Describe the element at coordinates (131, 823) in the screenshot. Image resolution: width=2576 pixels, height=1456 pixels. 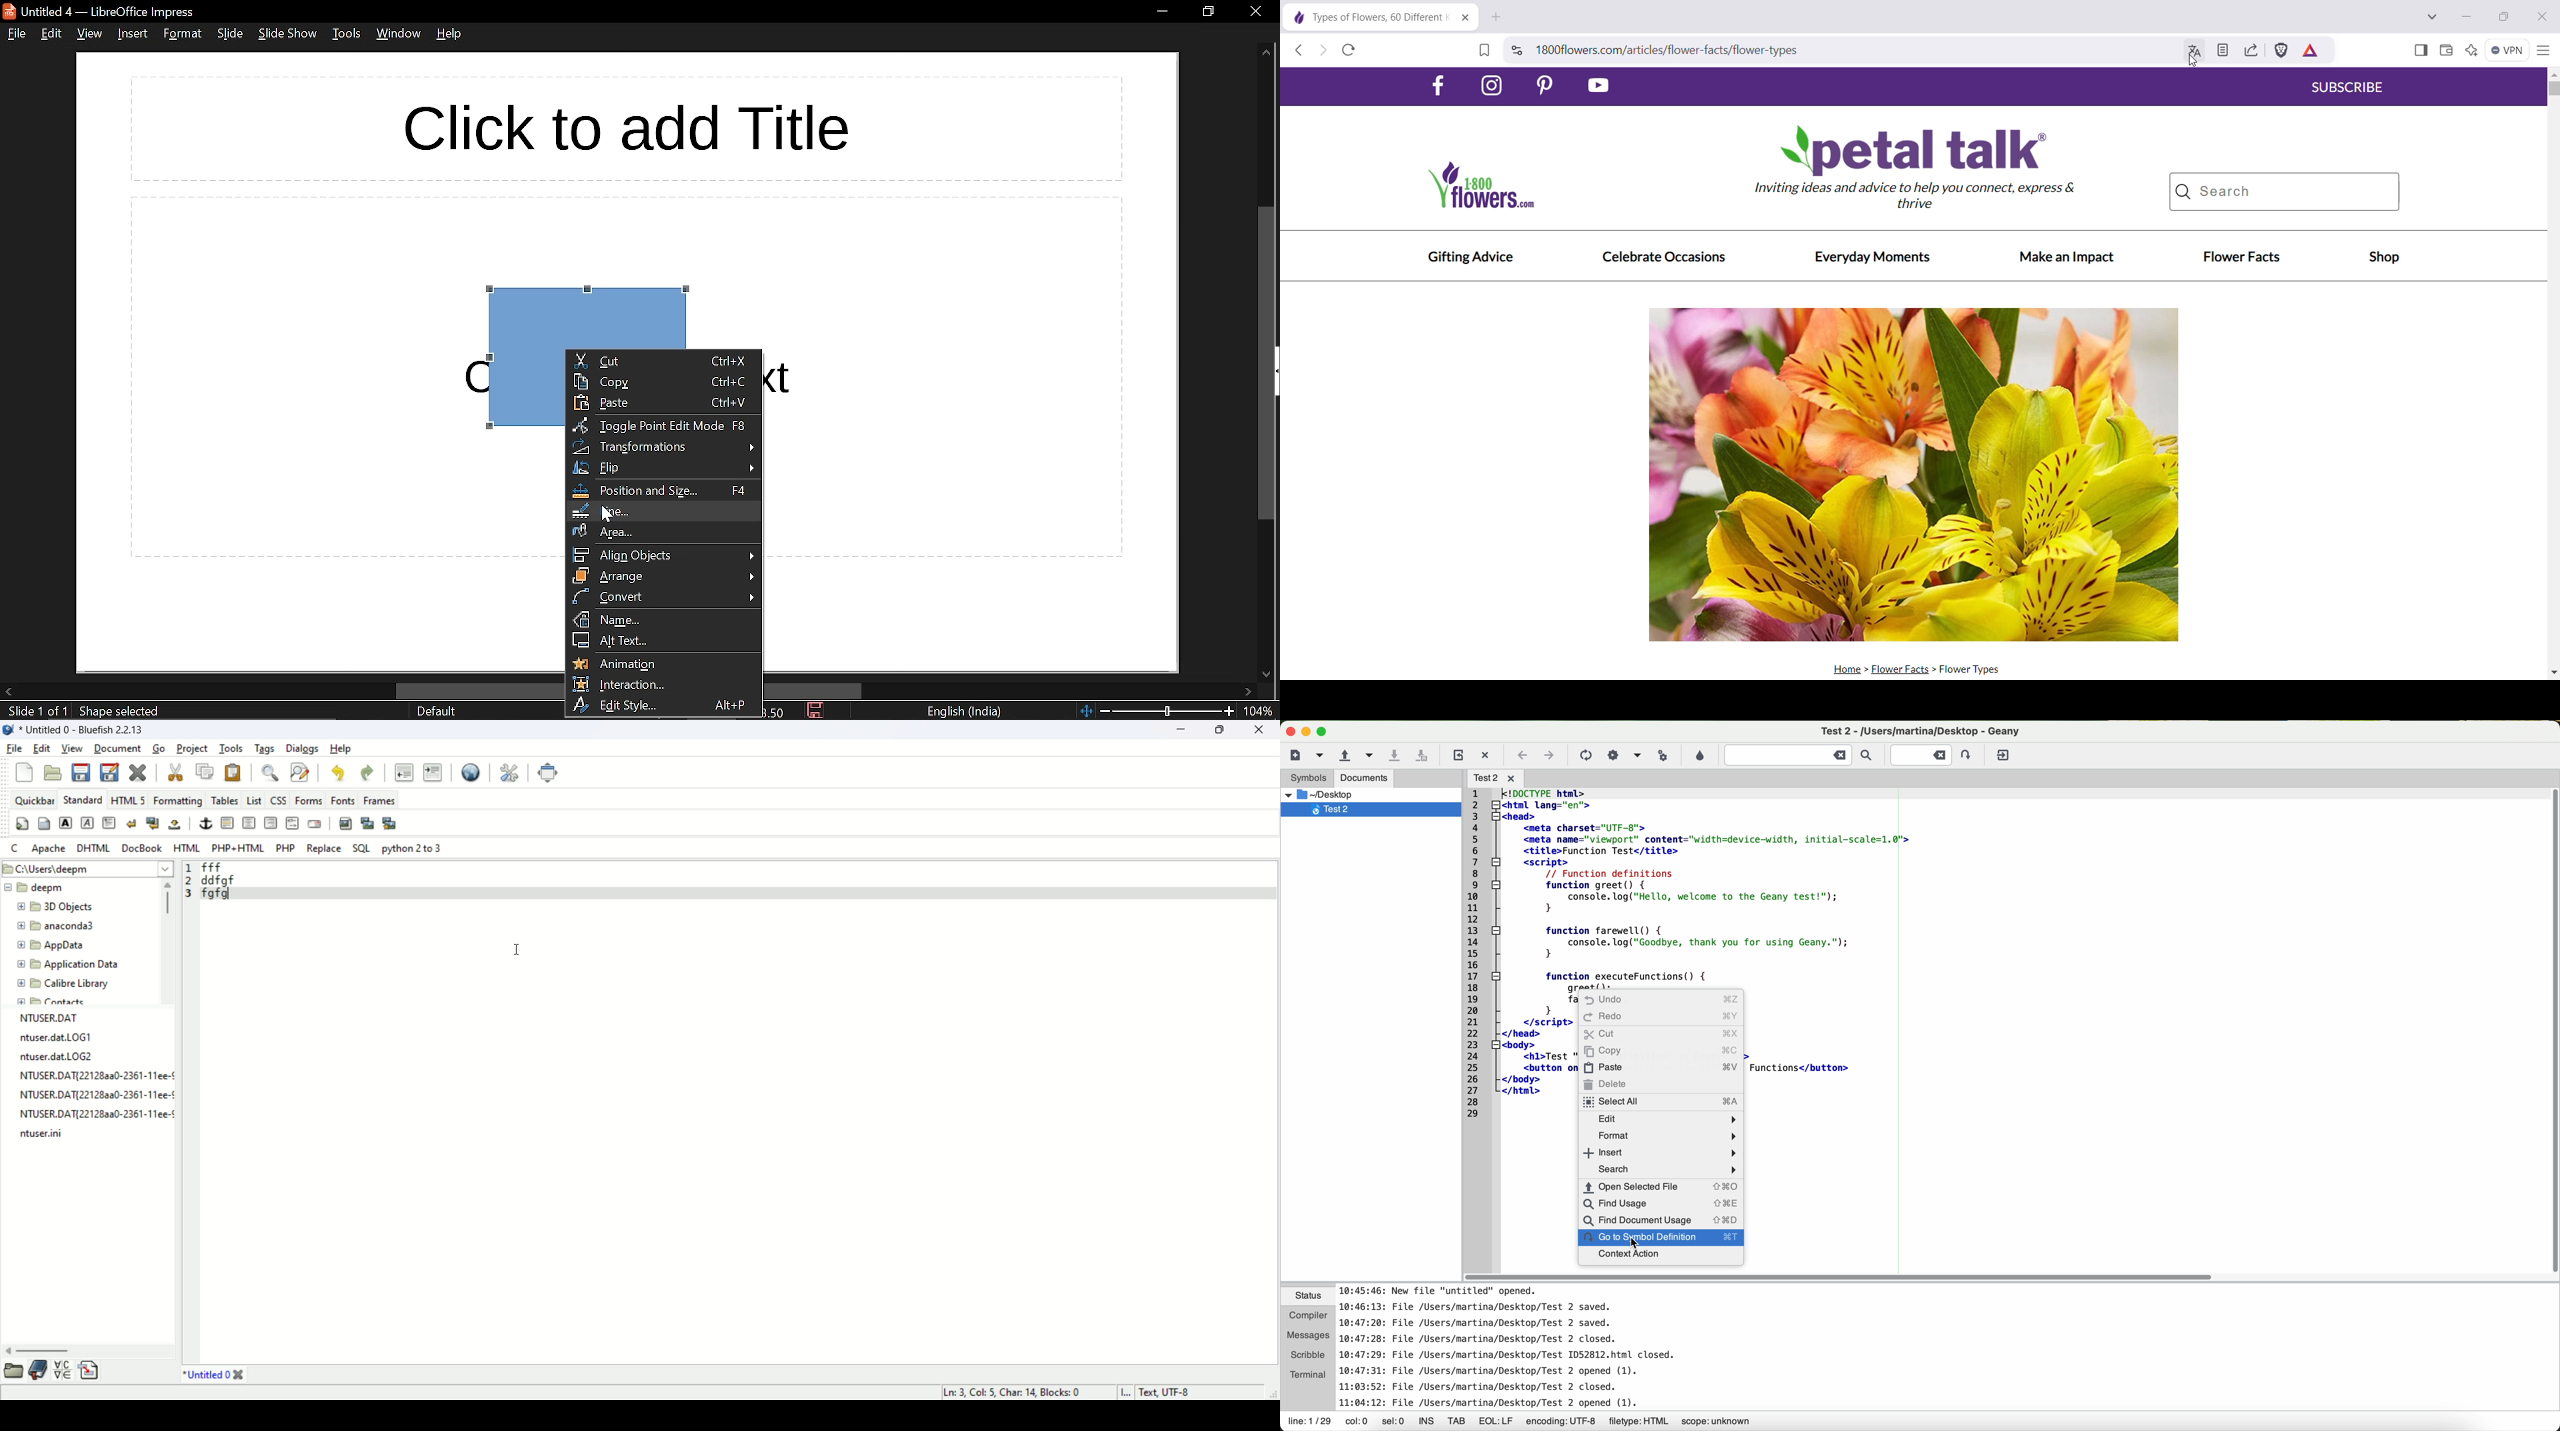
I see `break` at that location.